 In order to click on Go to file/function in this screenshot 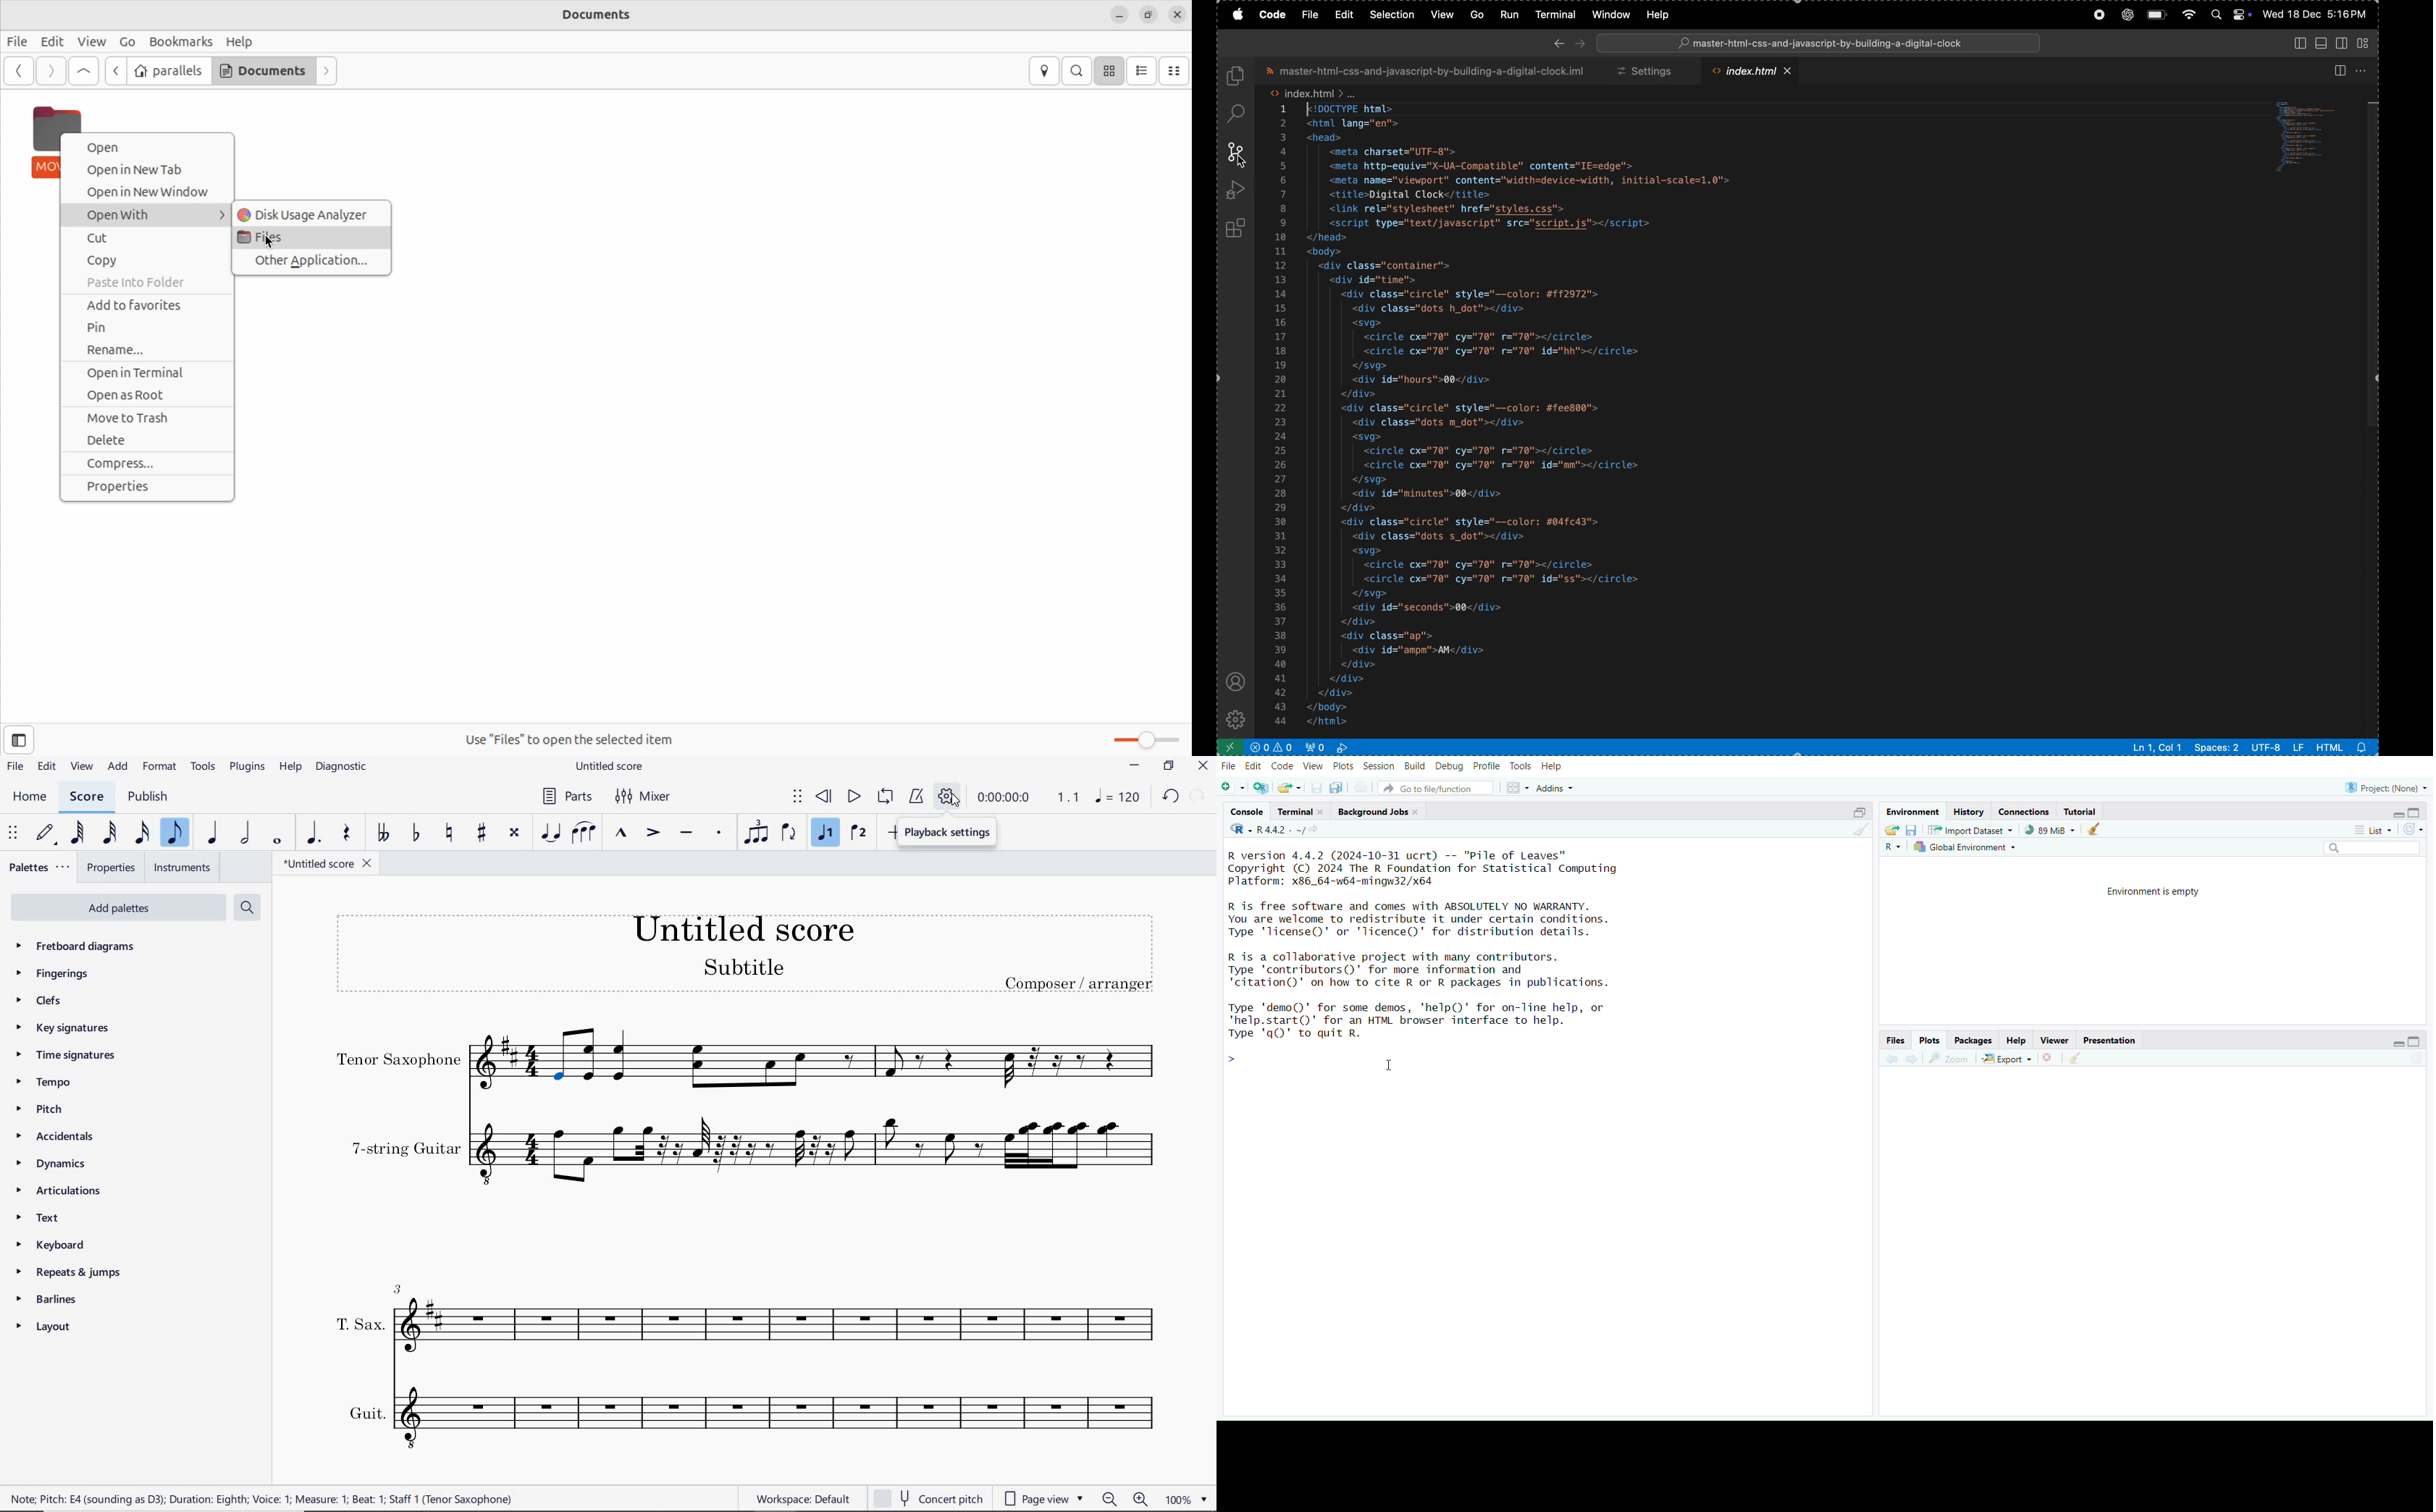, I will do `click(1436, 788)`.